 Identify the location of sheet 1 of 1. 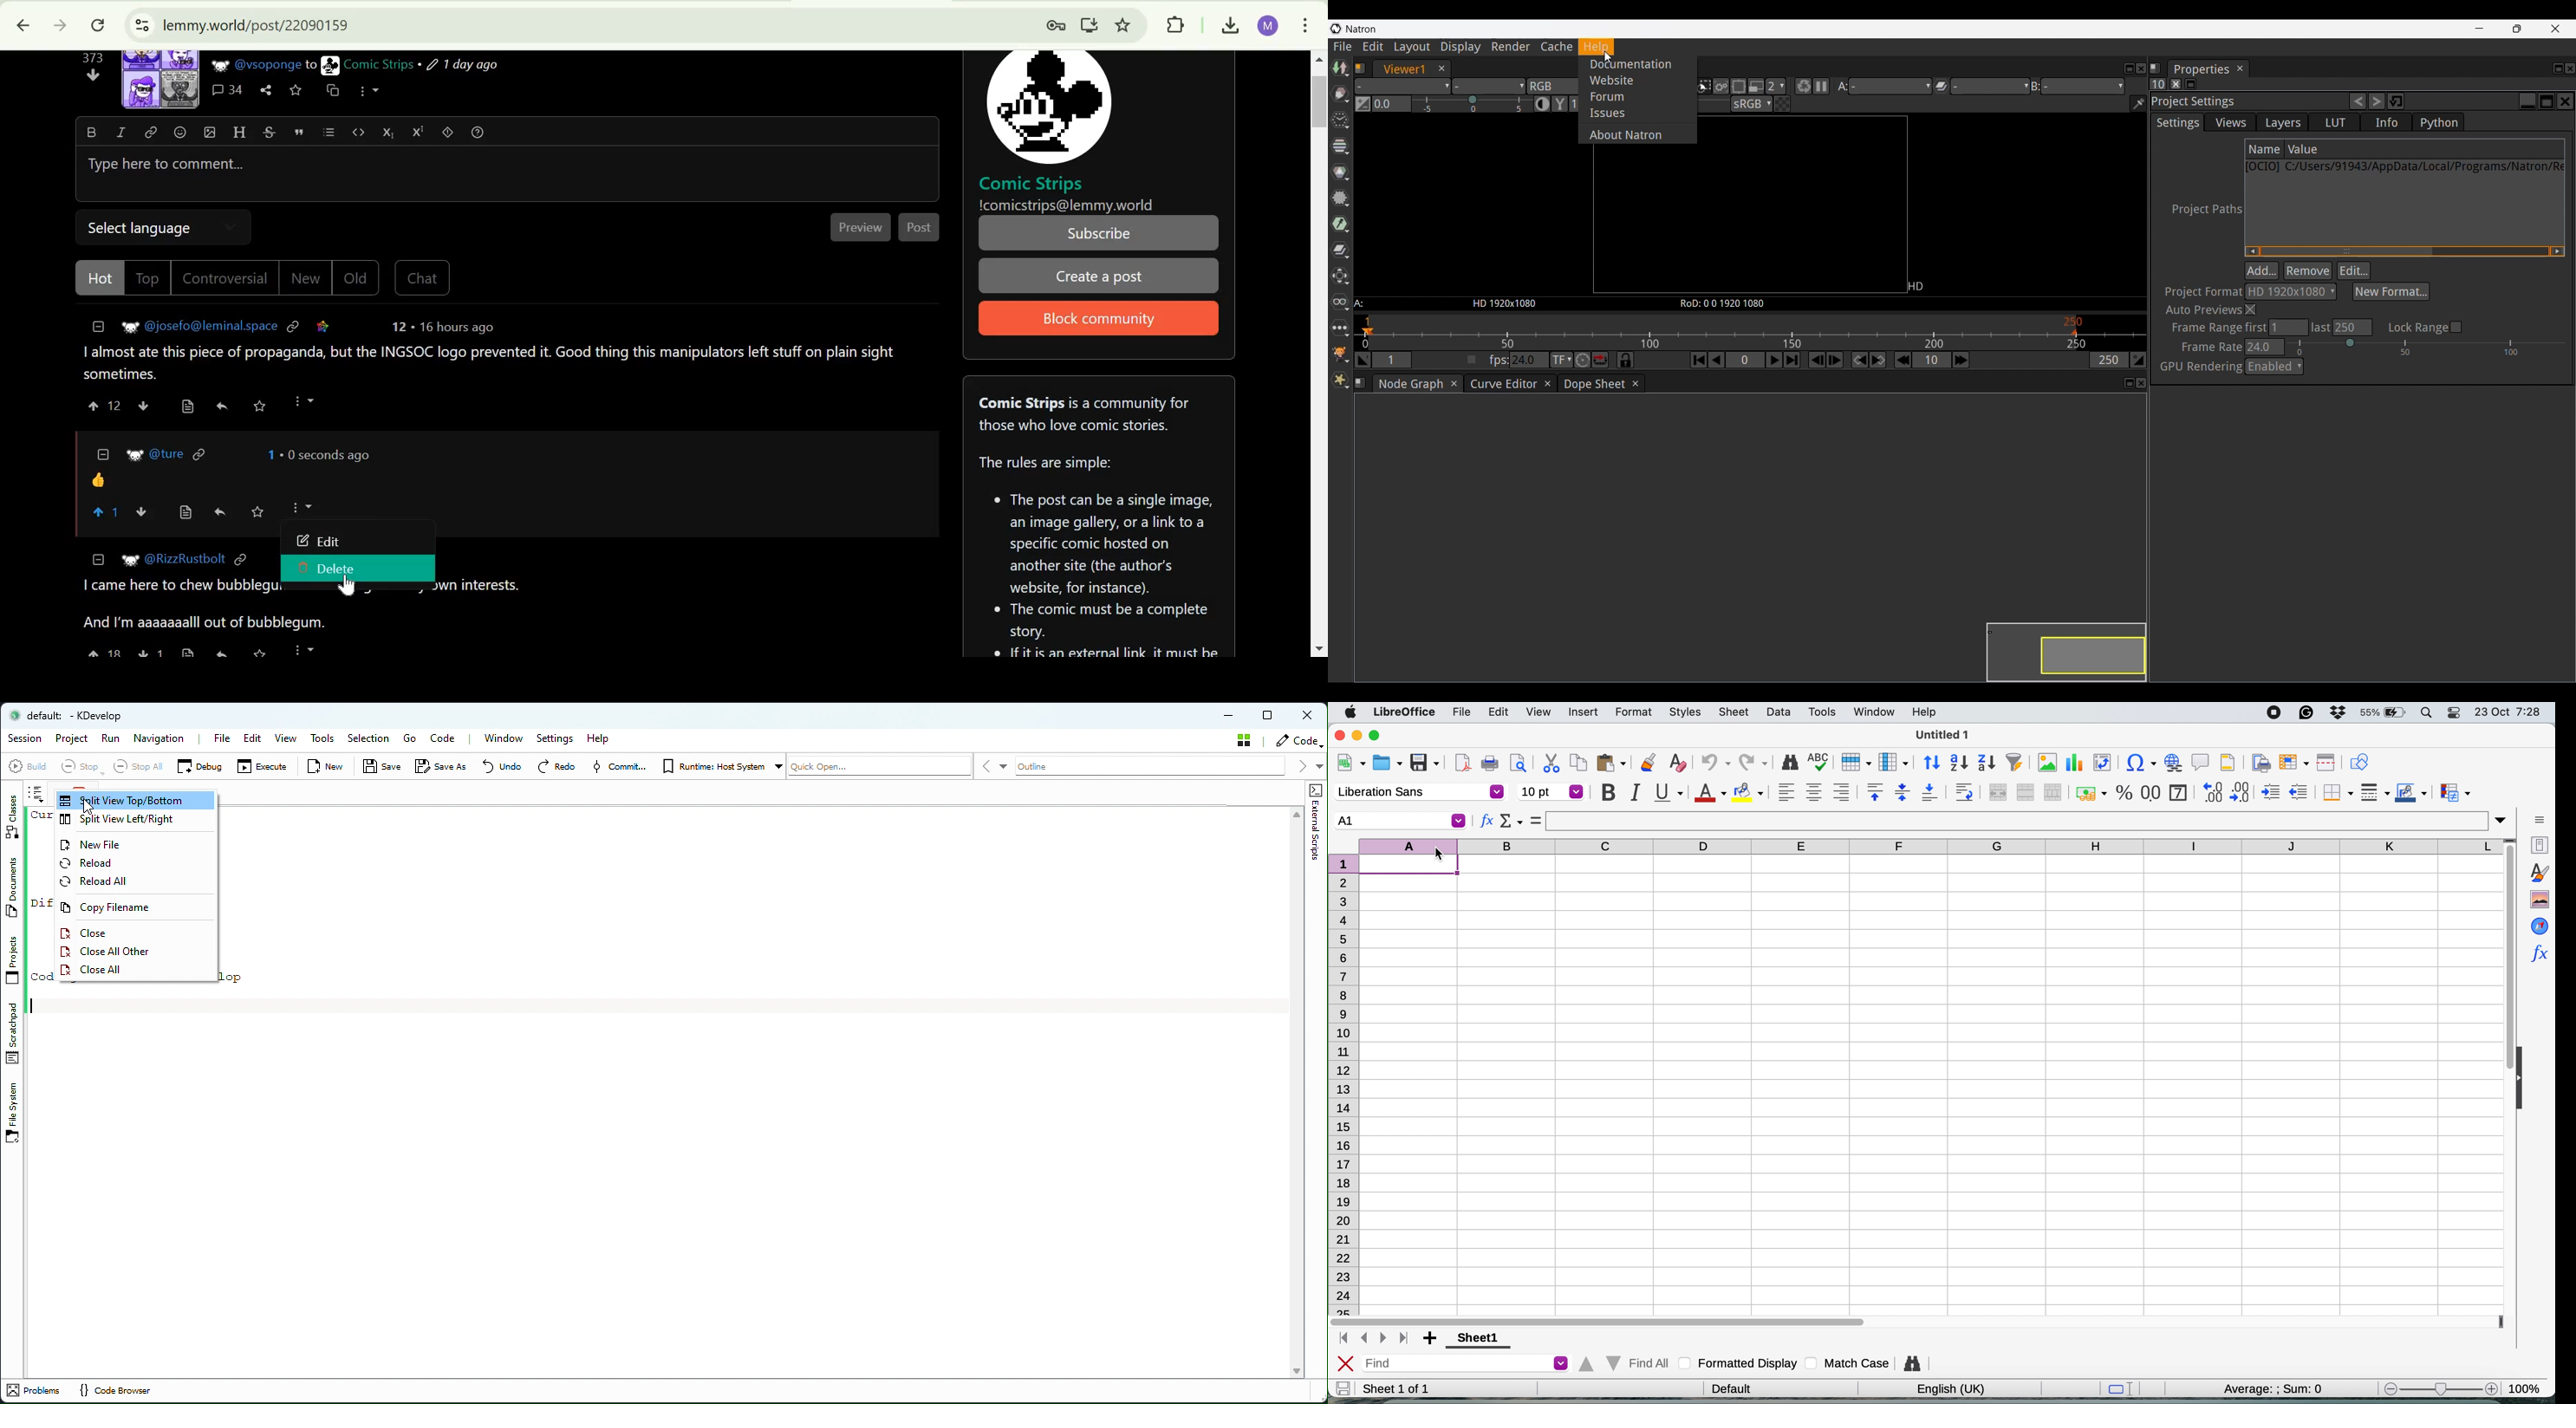
(1414, 1389).